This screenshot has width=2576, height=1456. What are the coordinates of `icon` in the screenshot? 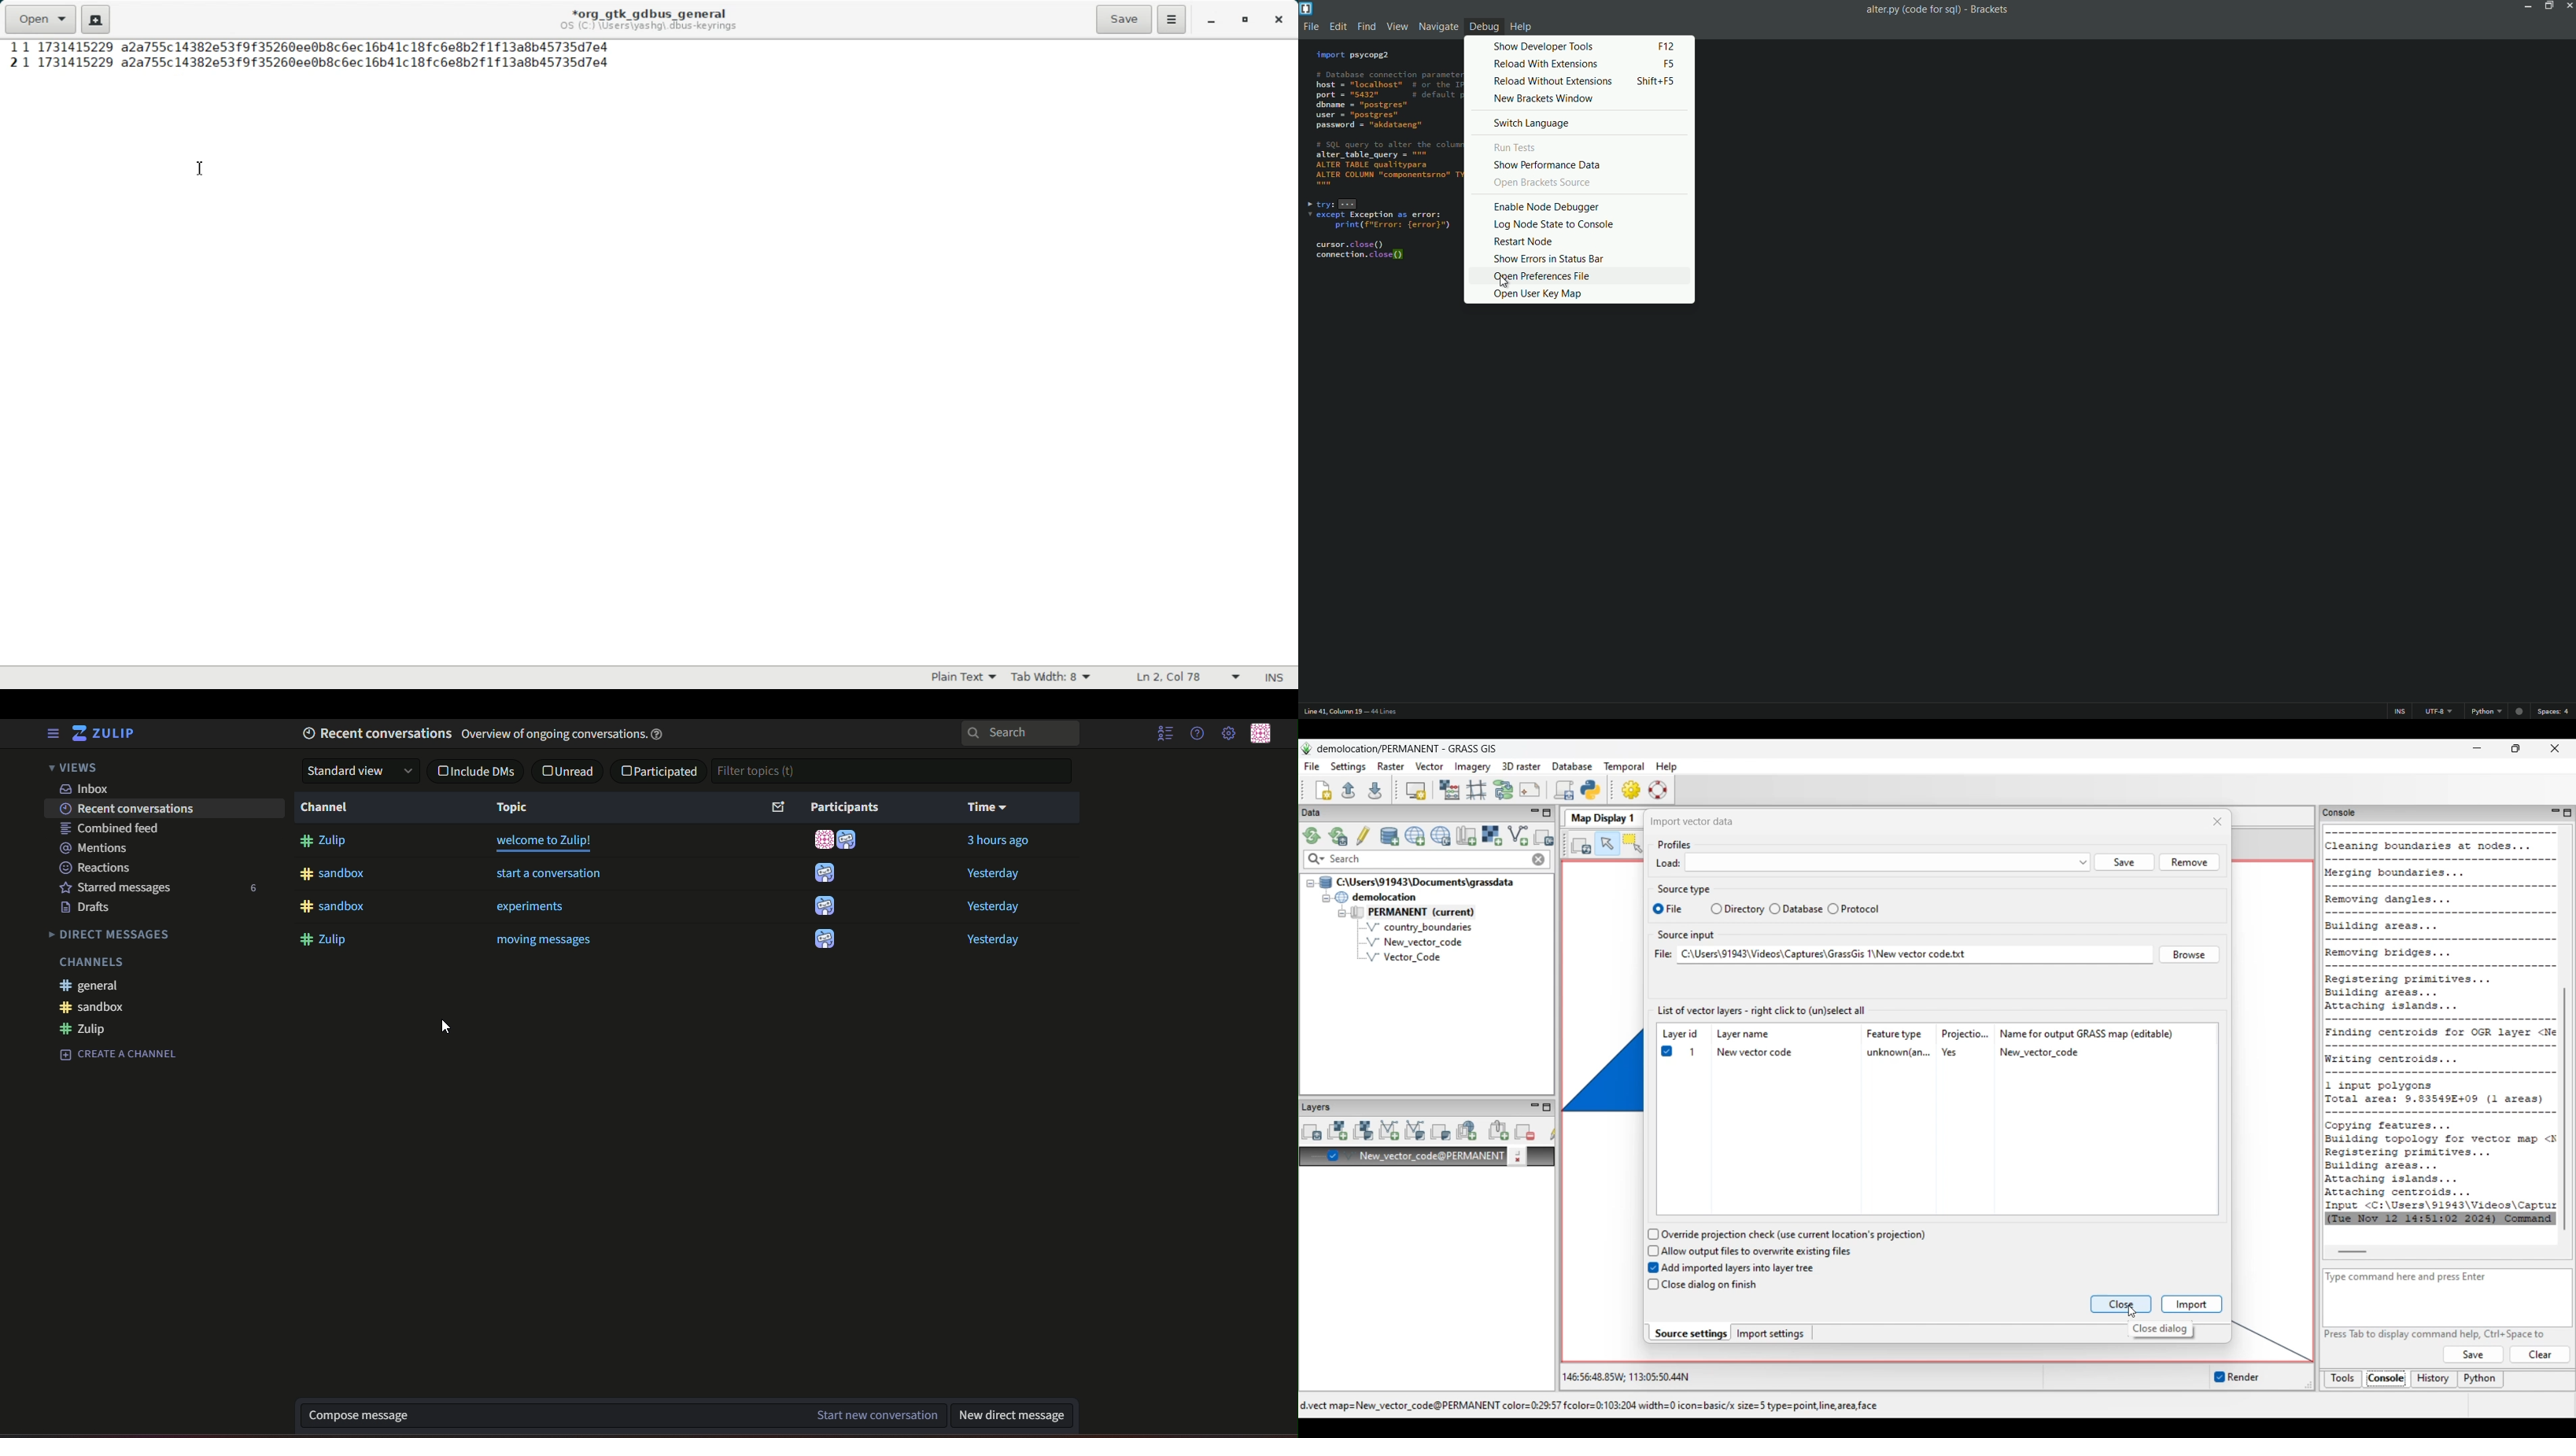 It's located at (821, 840).